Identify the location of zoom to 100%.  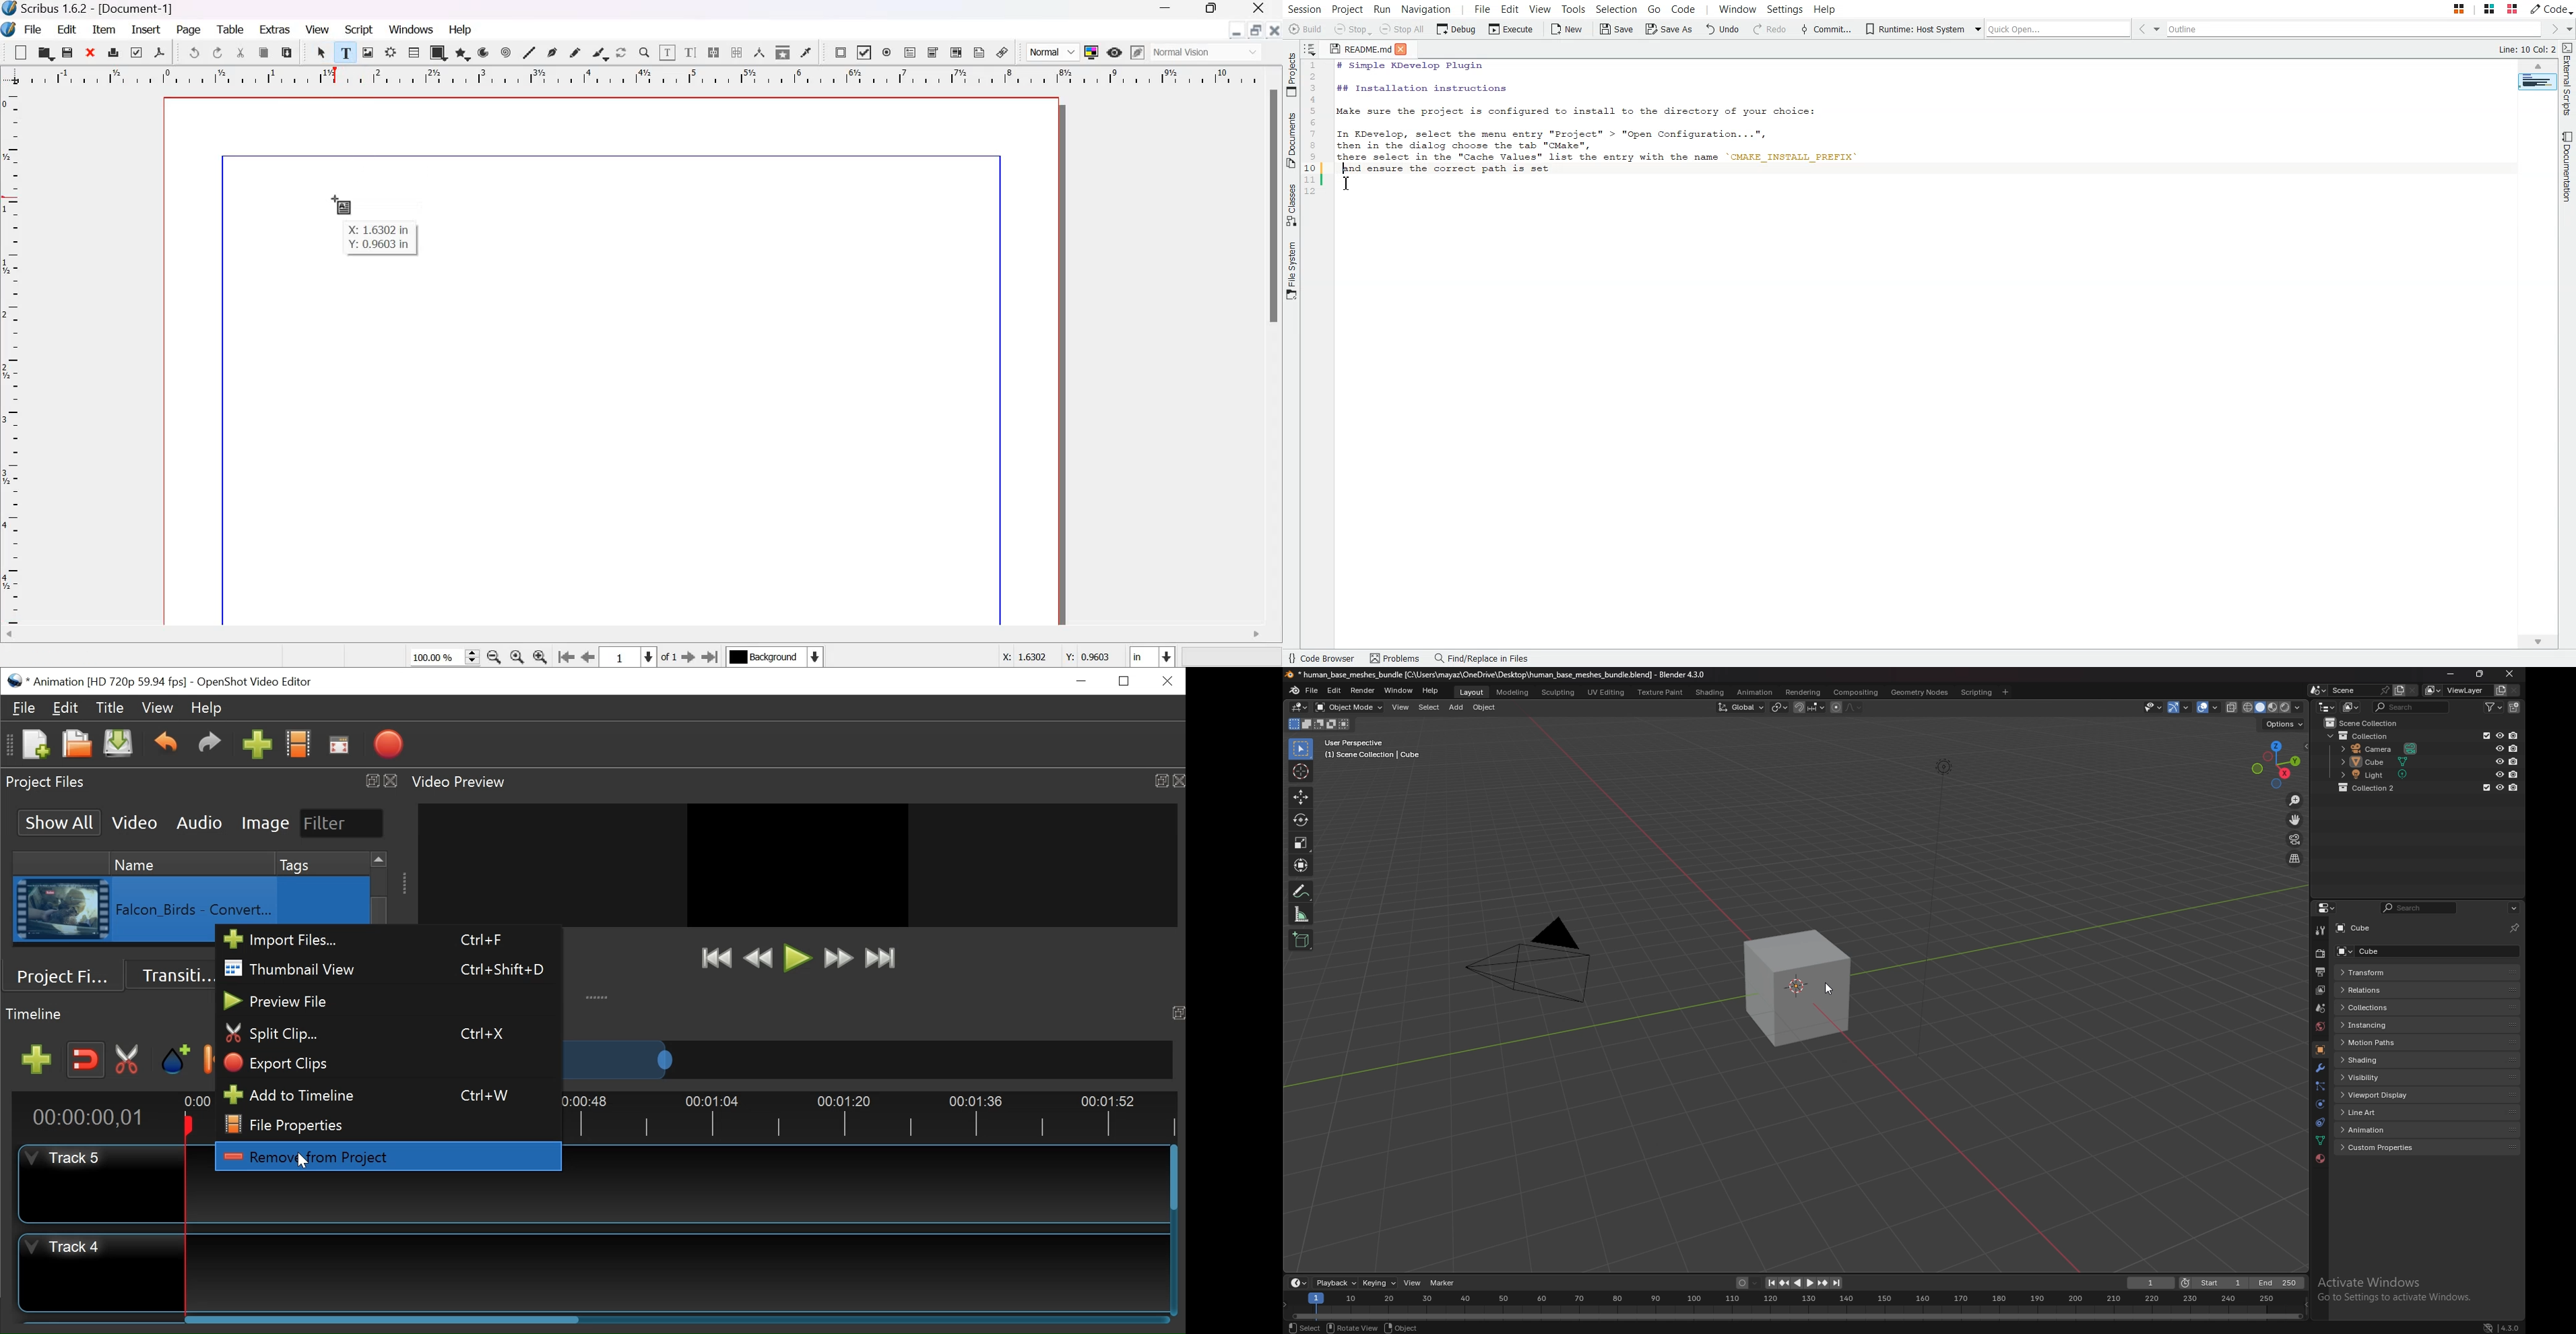
(519, 657).